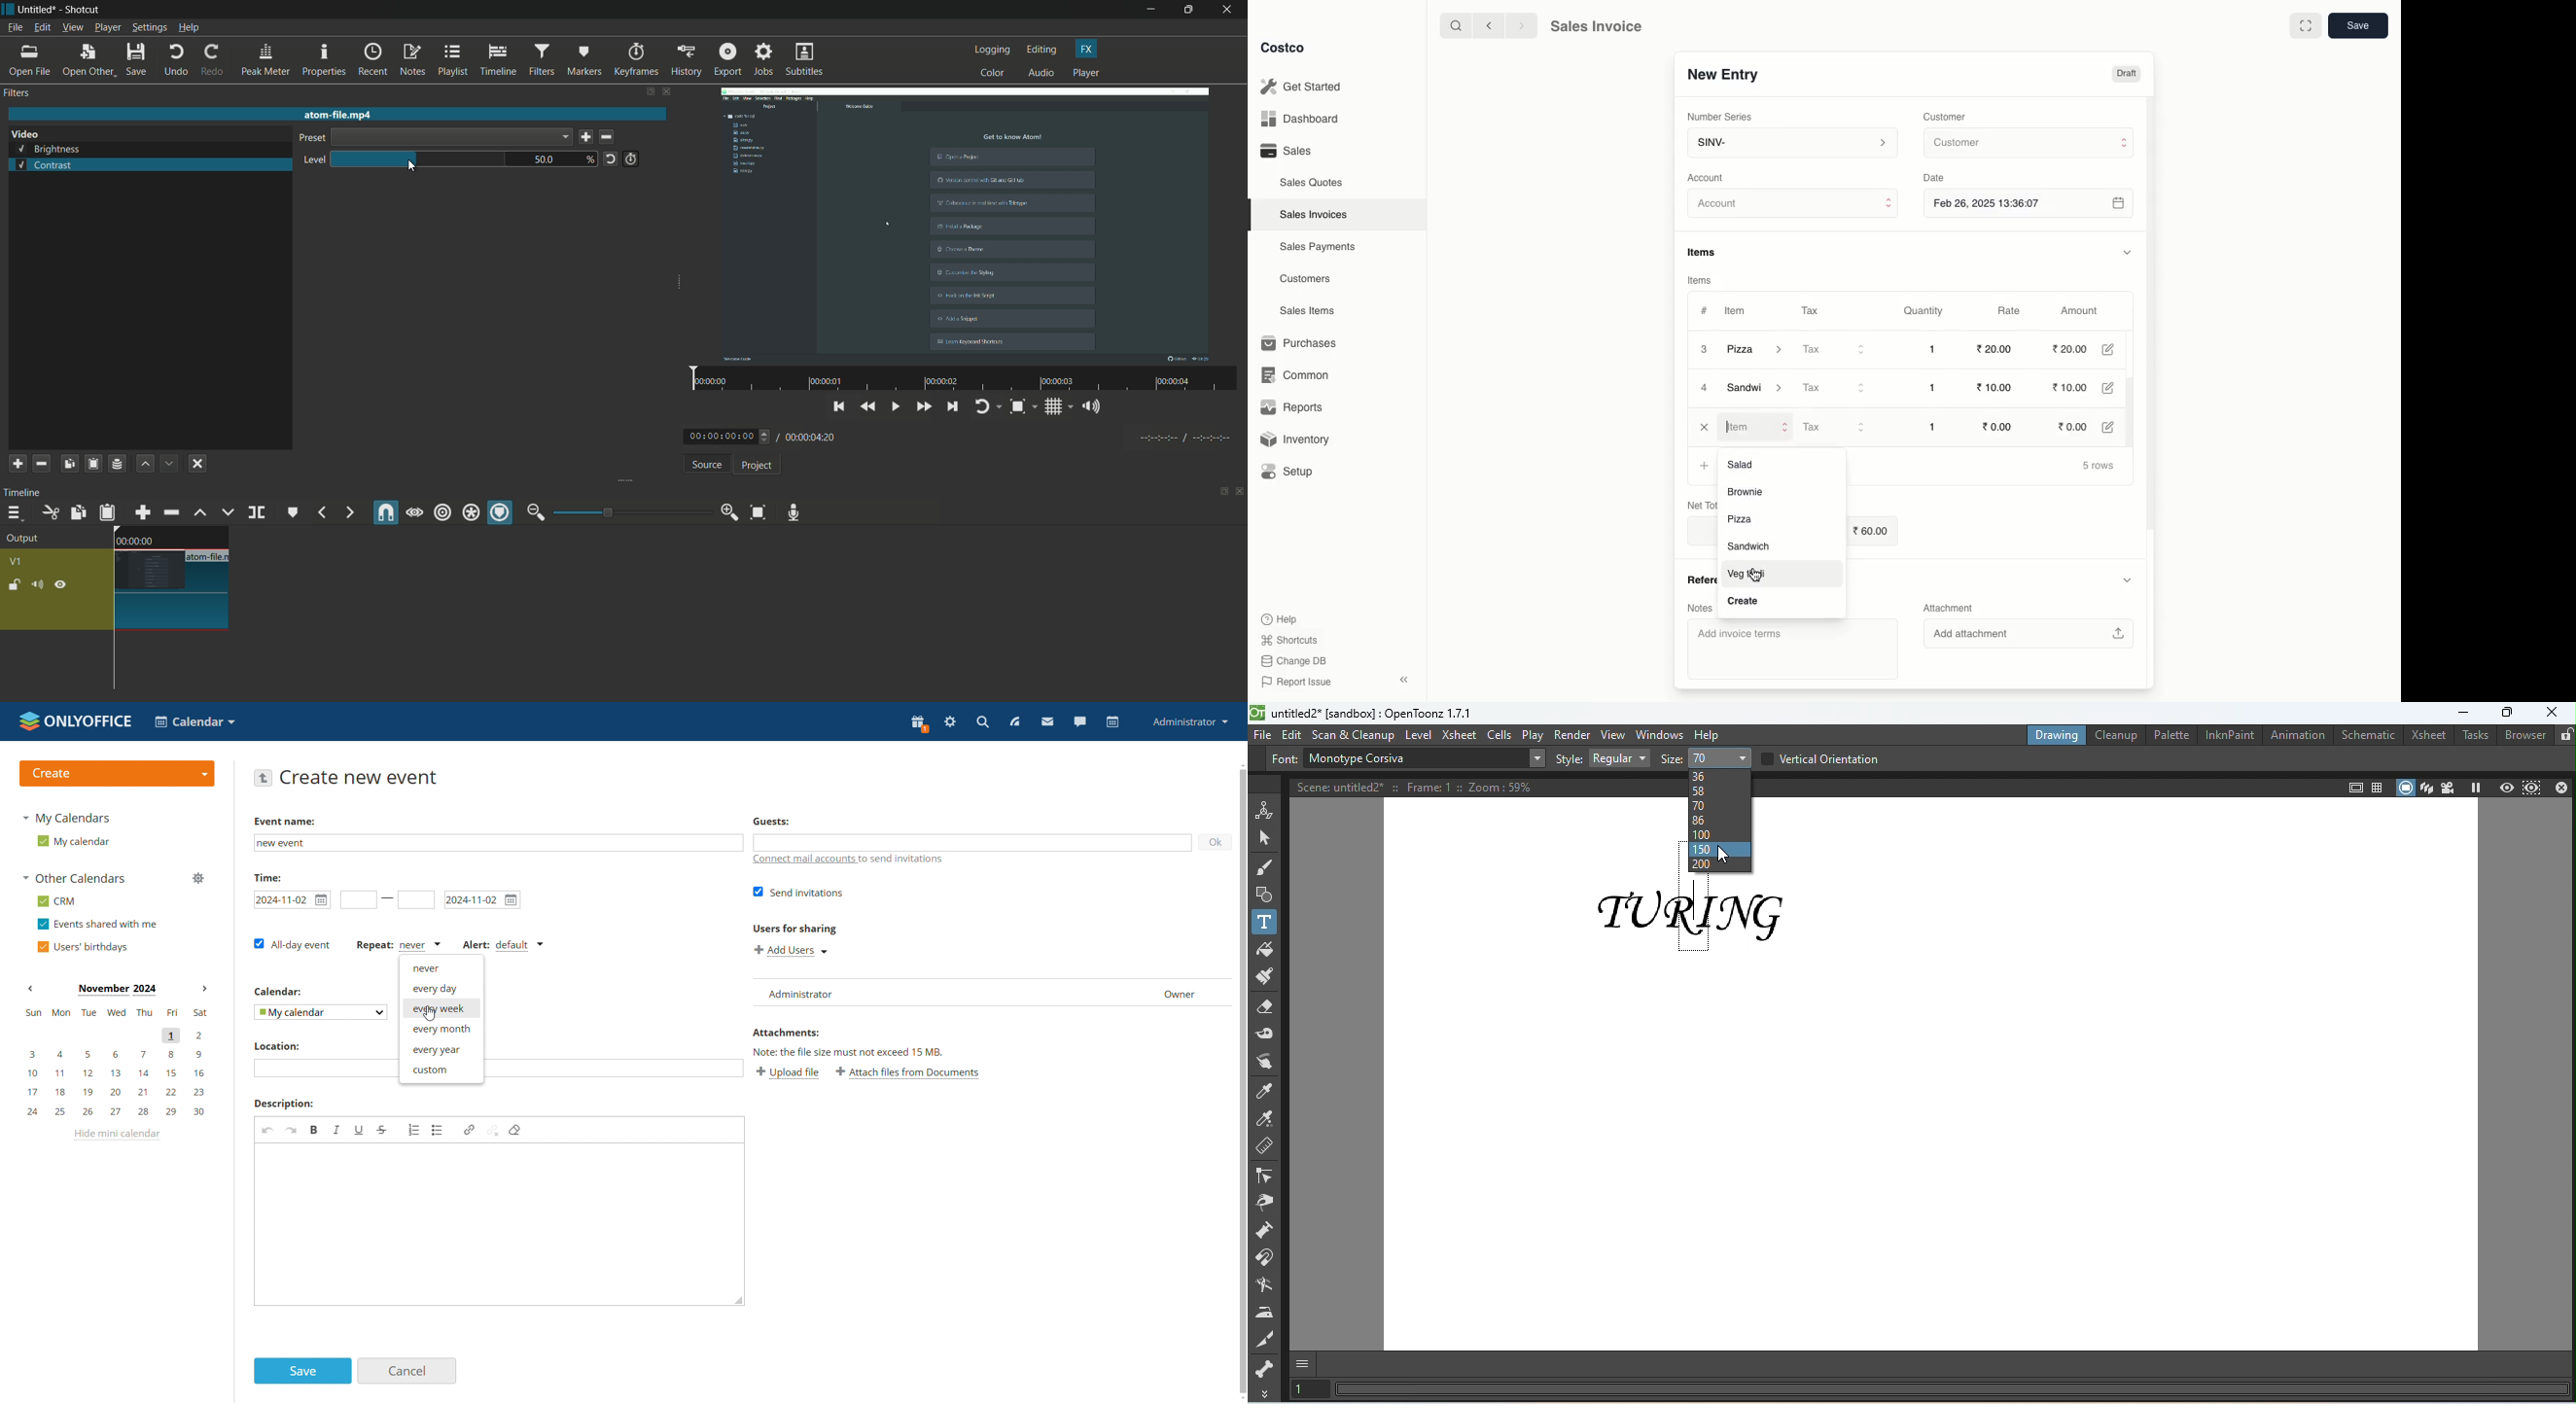 This screenshot has width=2576, height=1428. Describe the element at coordinates (2127, 75) in the screenshot. I see `Draft` at that location.